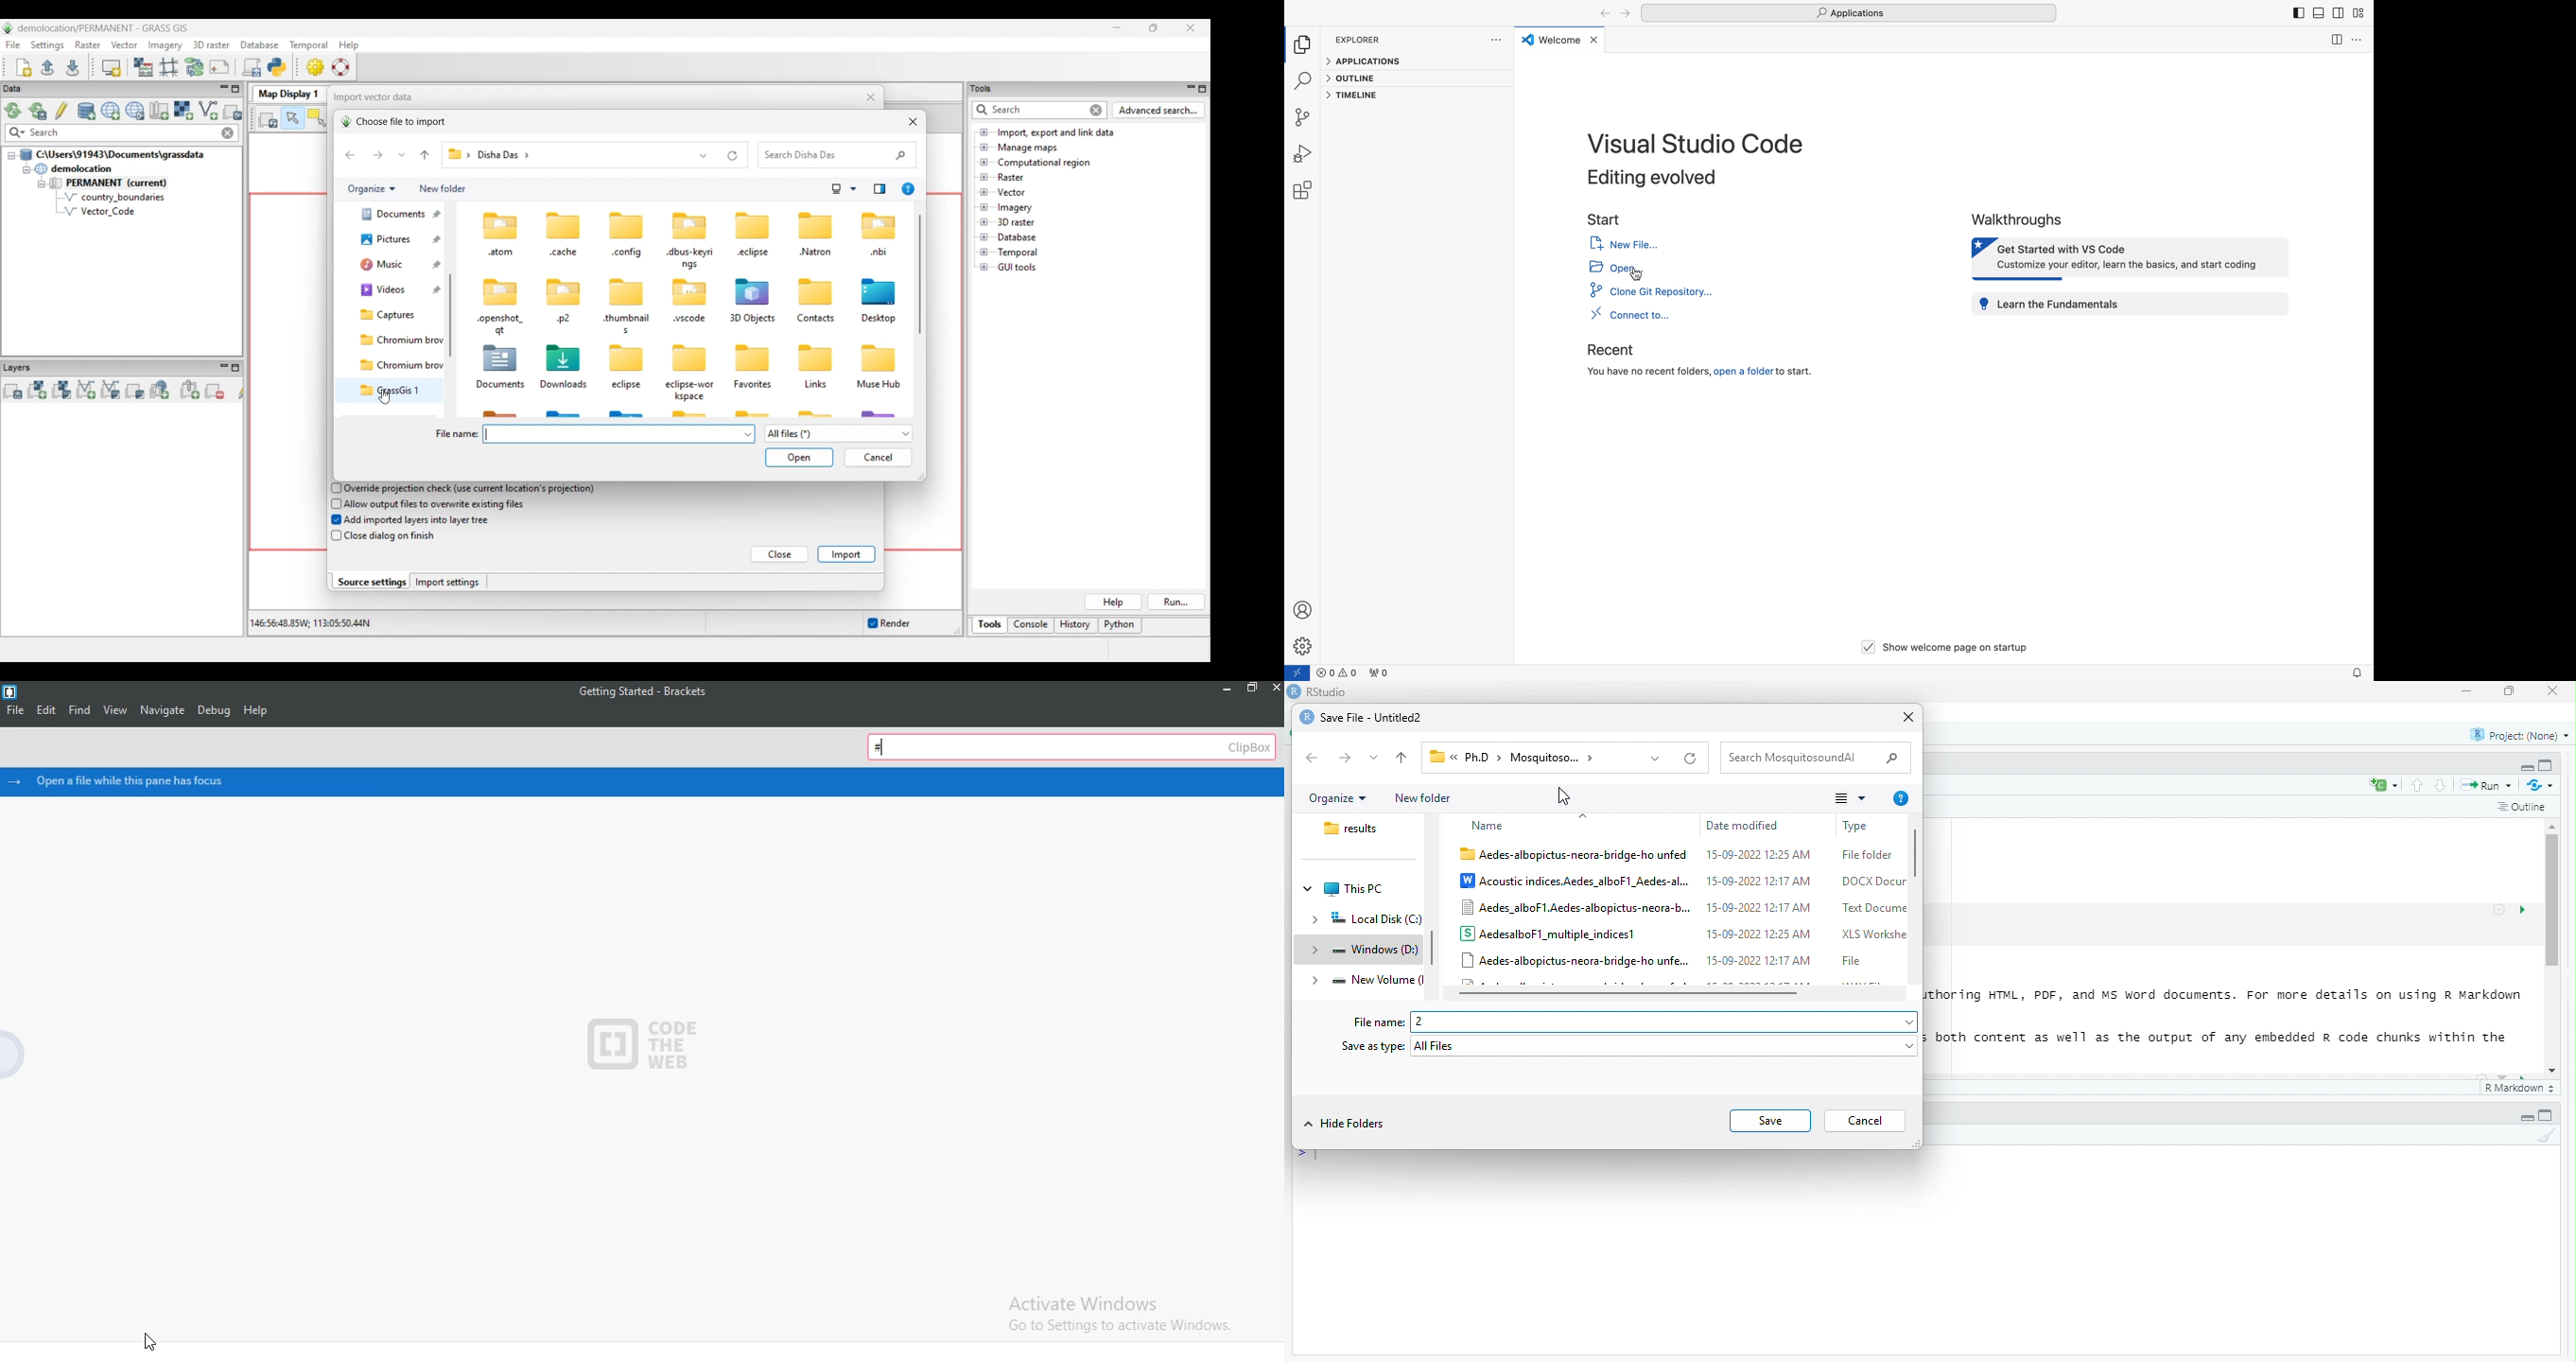 The height and width of the screenshot is (1372, 2576). I want to click on Project: (None), so click(2520, 736).